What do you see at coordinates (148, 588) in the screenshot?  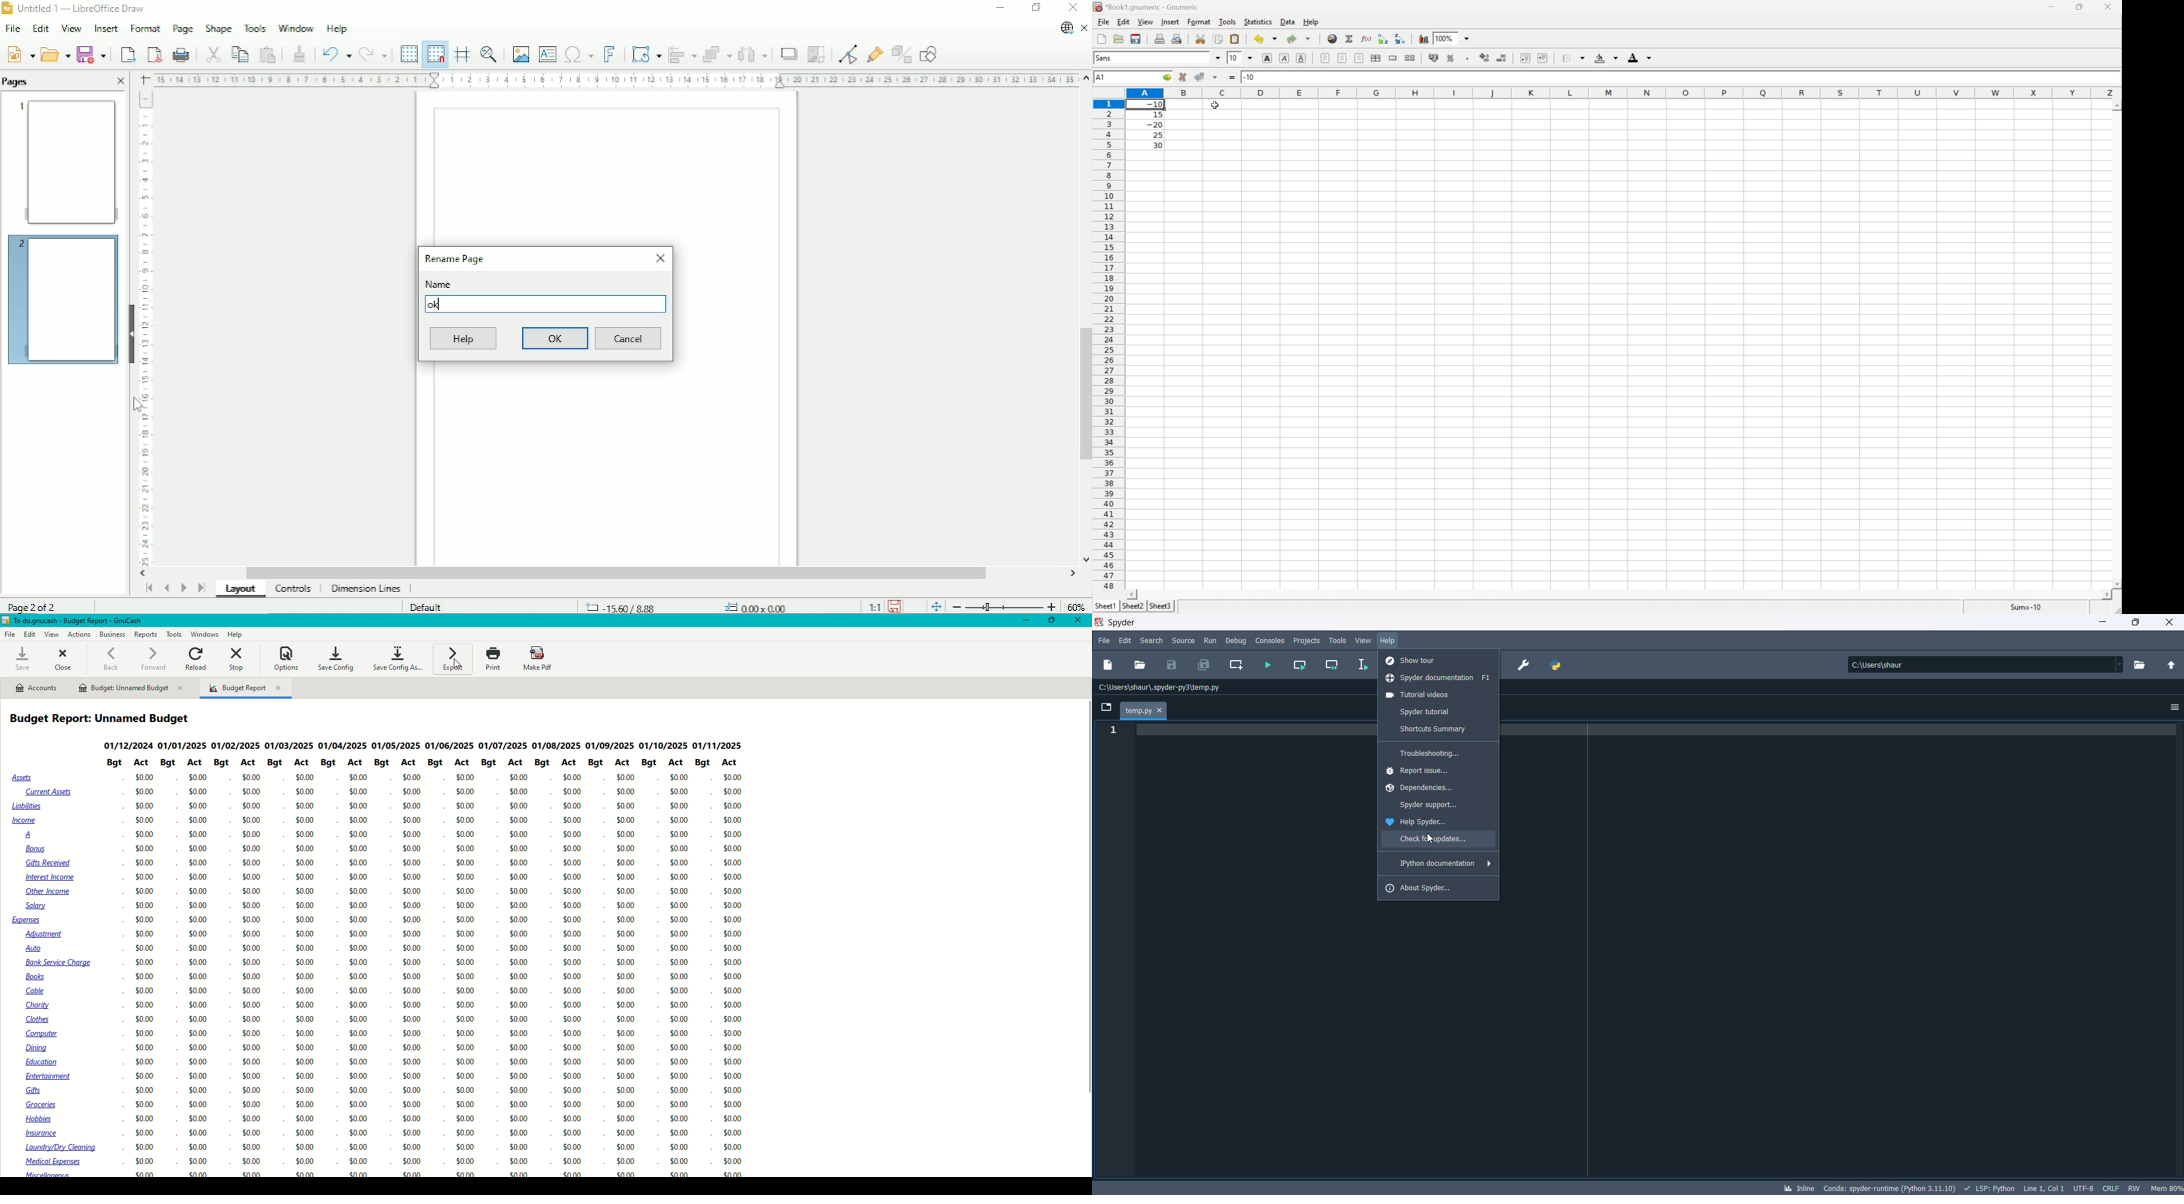 I see `Scroll to first page` at bounding box center [148, 588].